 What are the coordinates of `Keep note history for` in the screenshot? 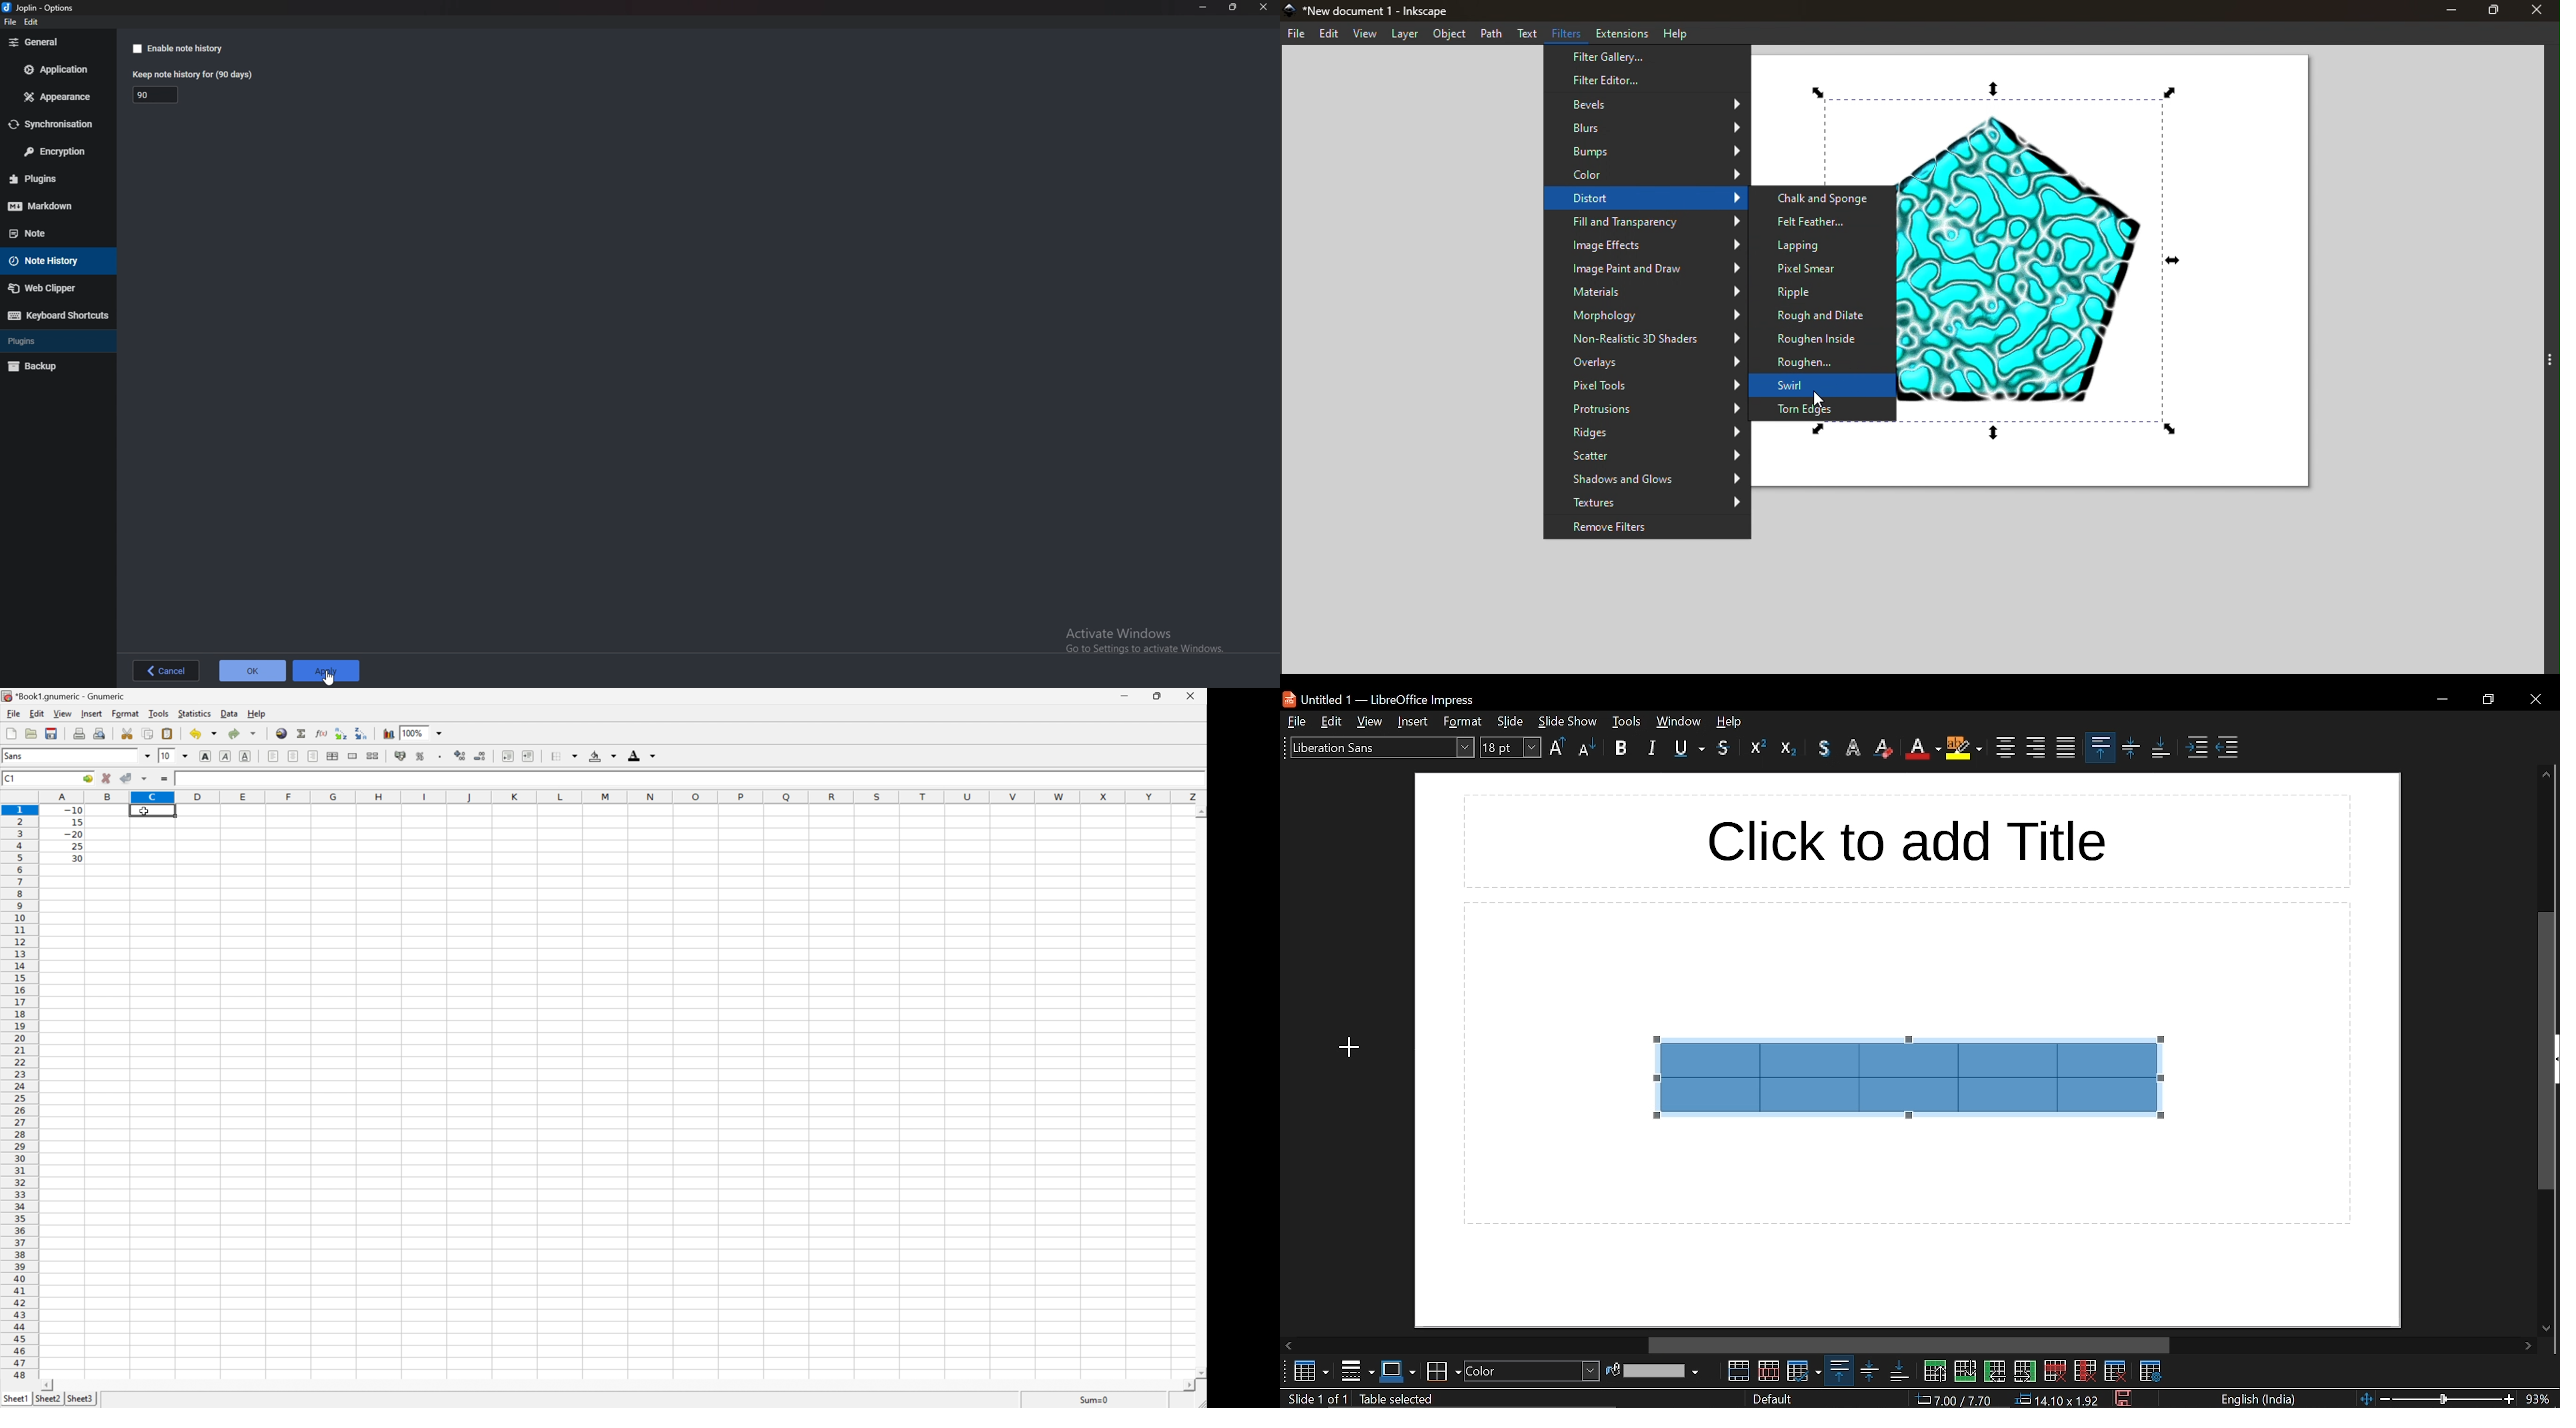 It's located at (158, 94).